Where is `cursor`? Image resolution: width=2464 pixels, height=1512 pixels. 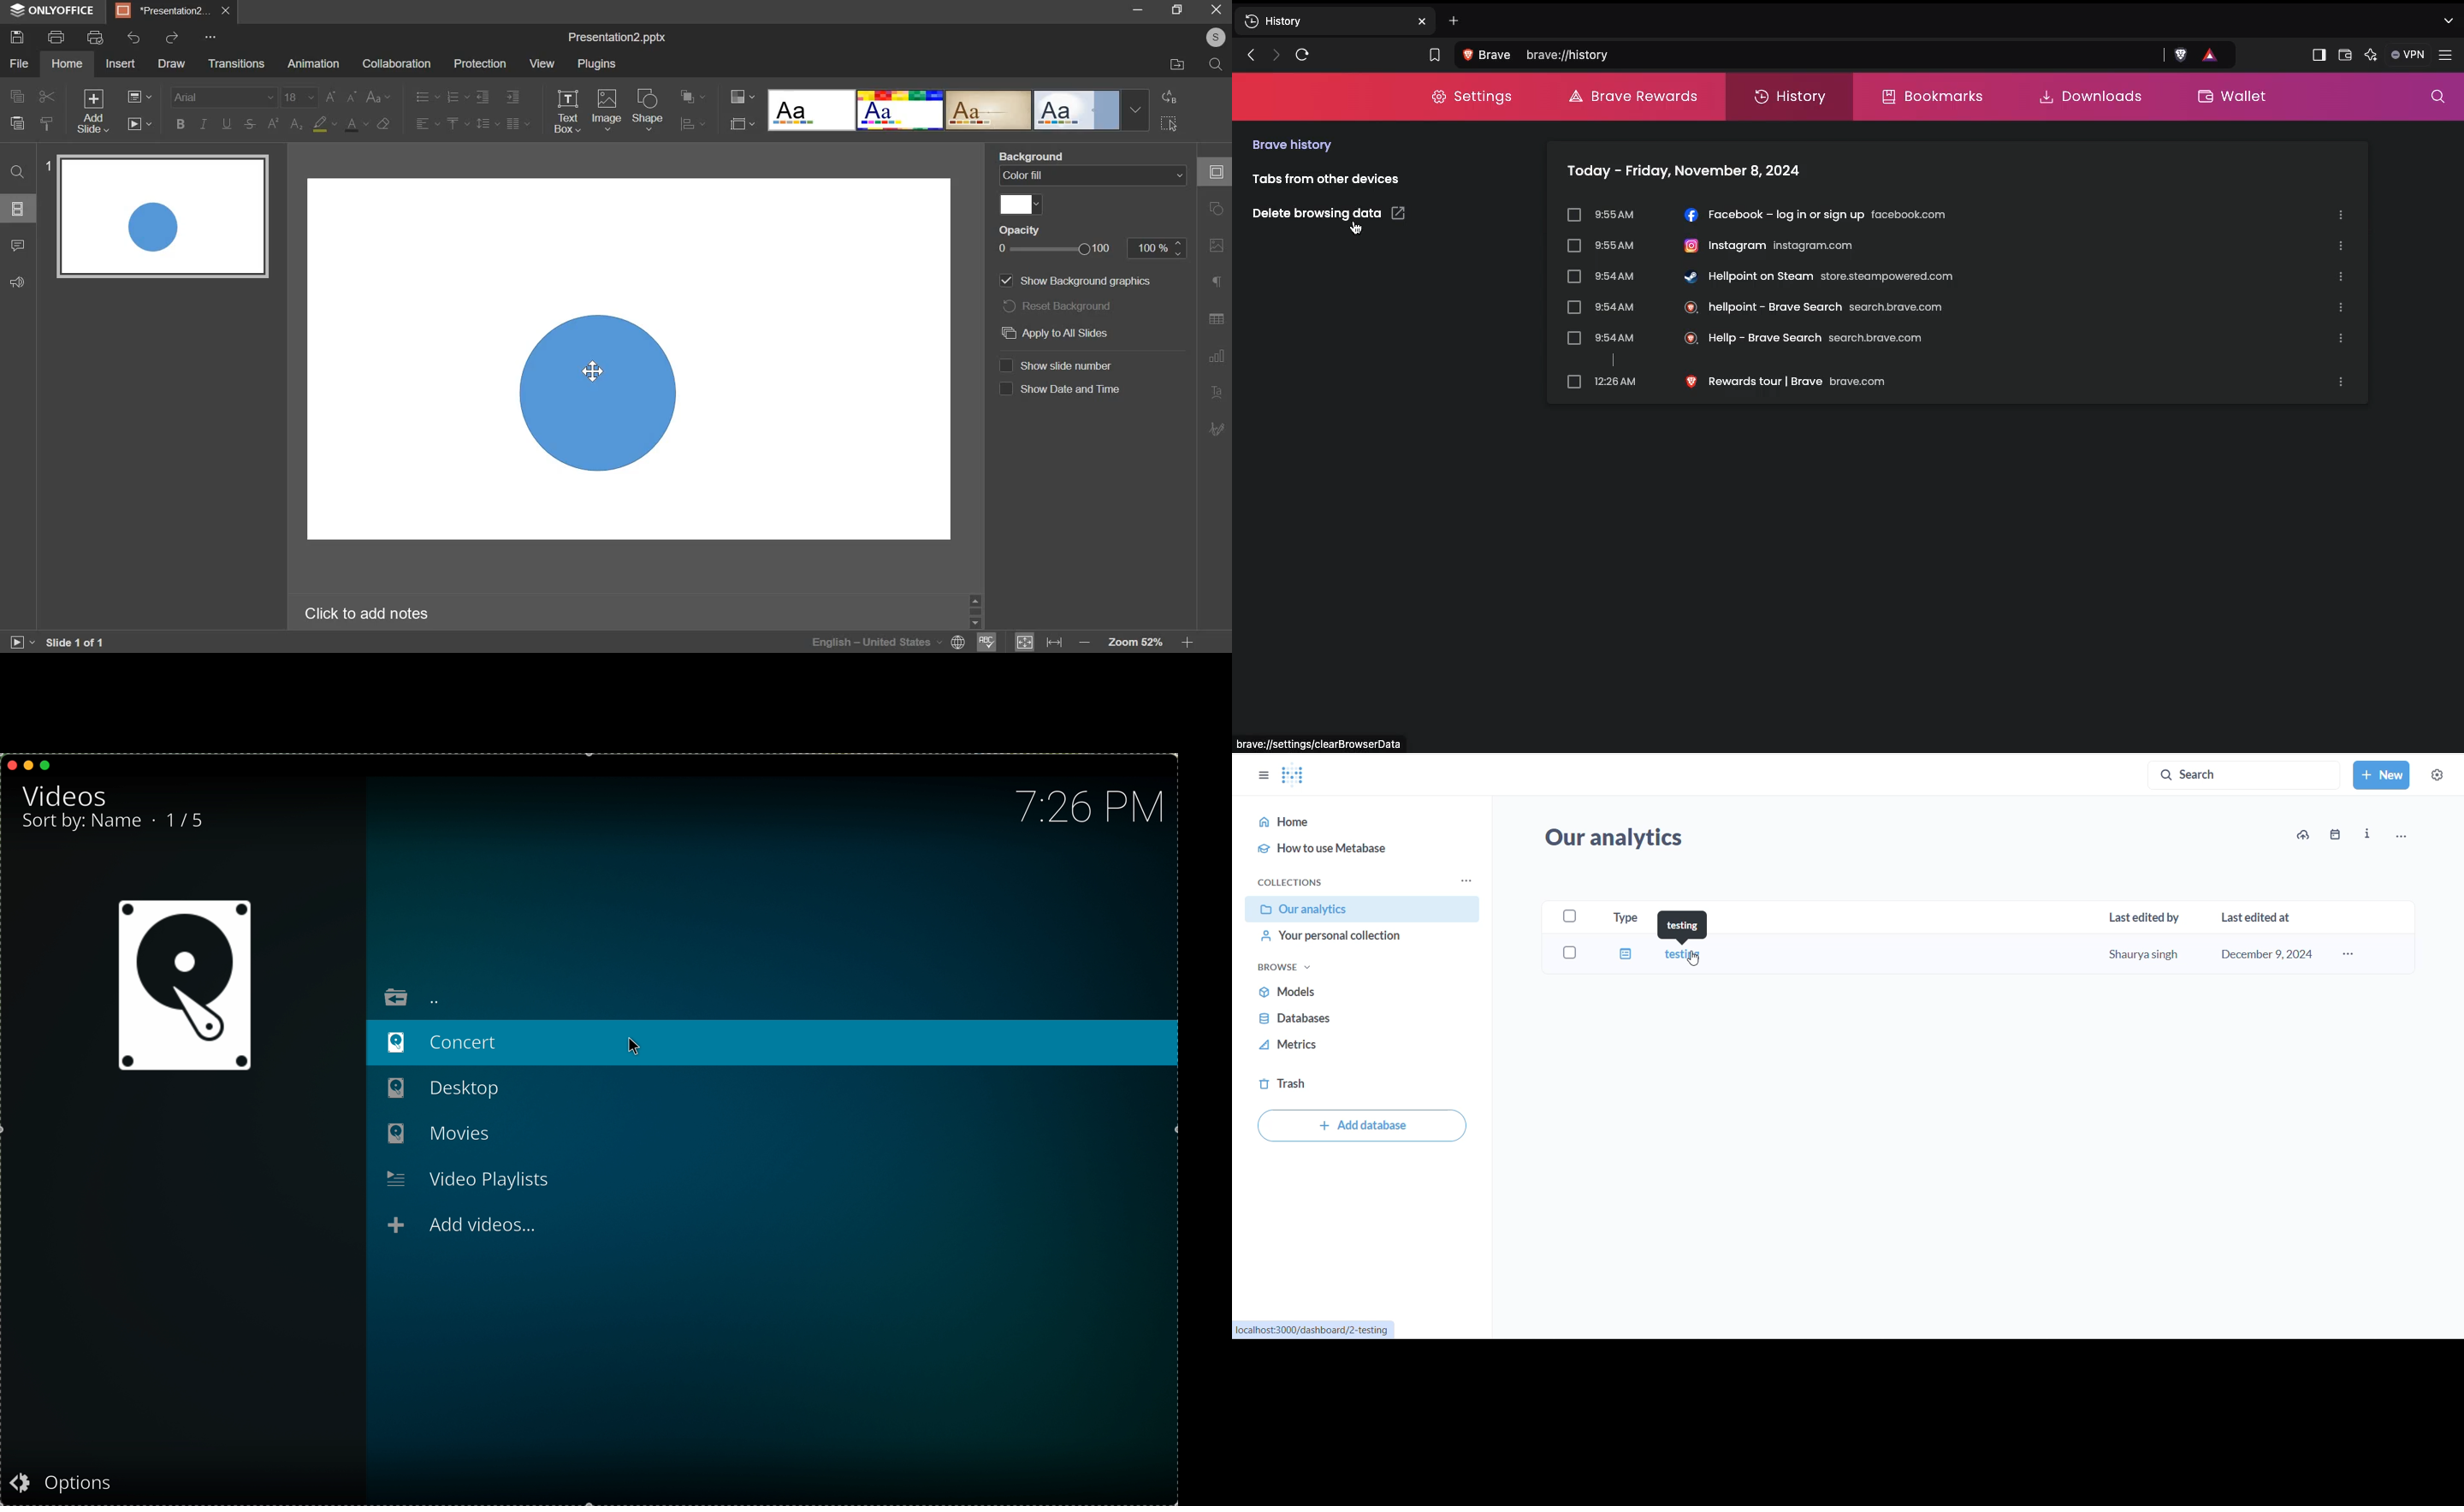 cursor is located at coordinates (593, 372).